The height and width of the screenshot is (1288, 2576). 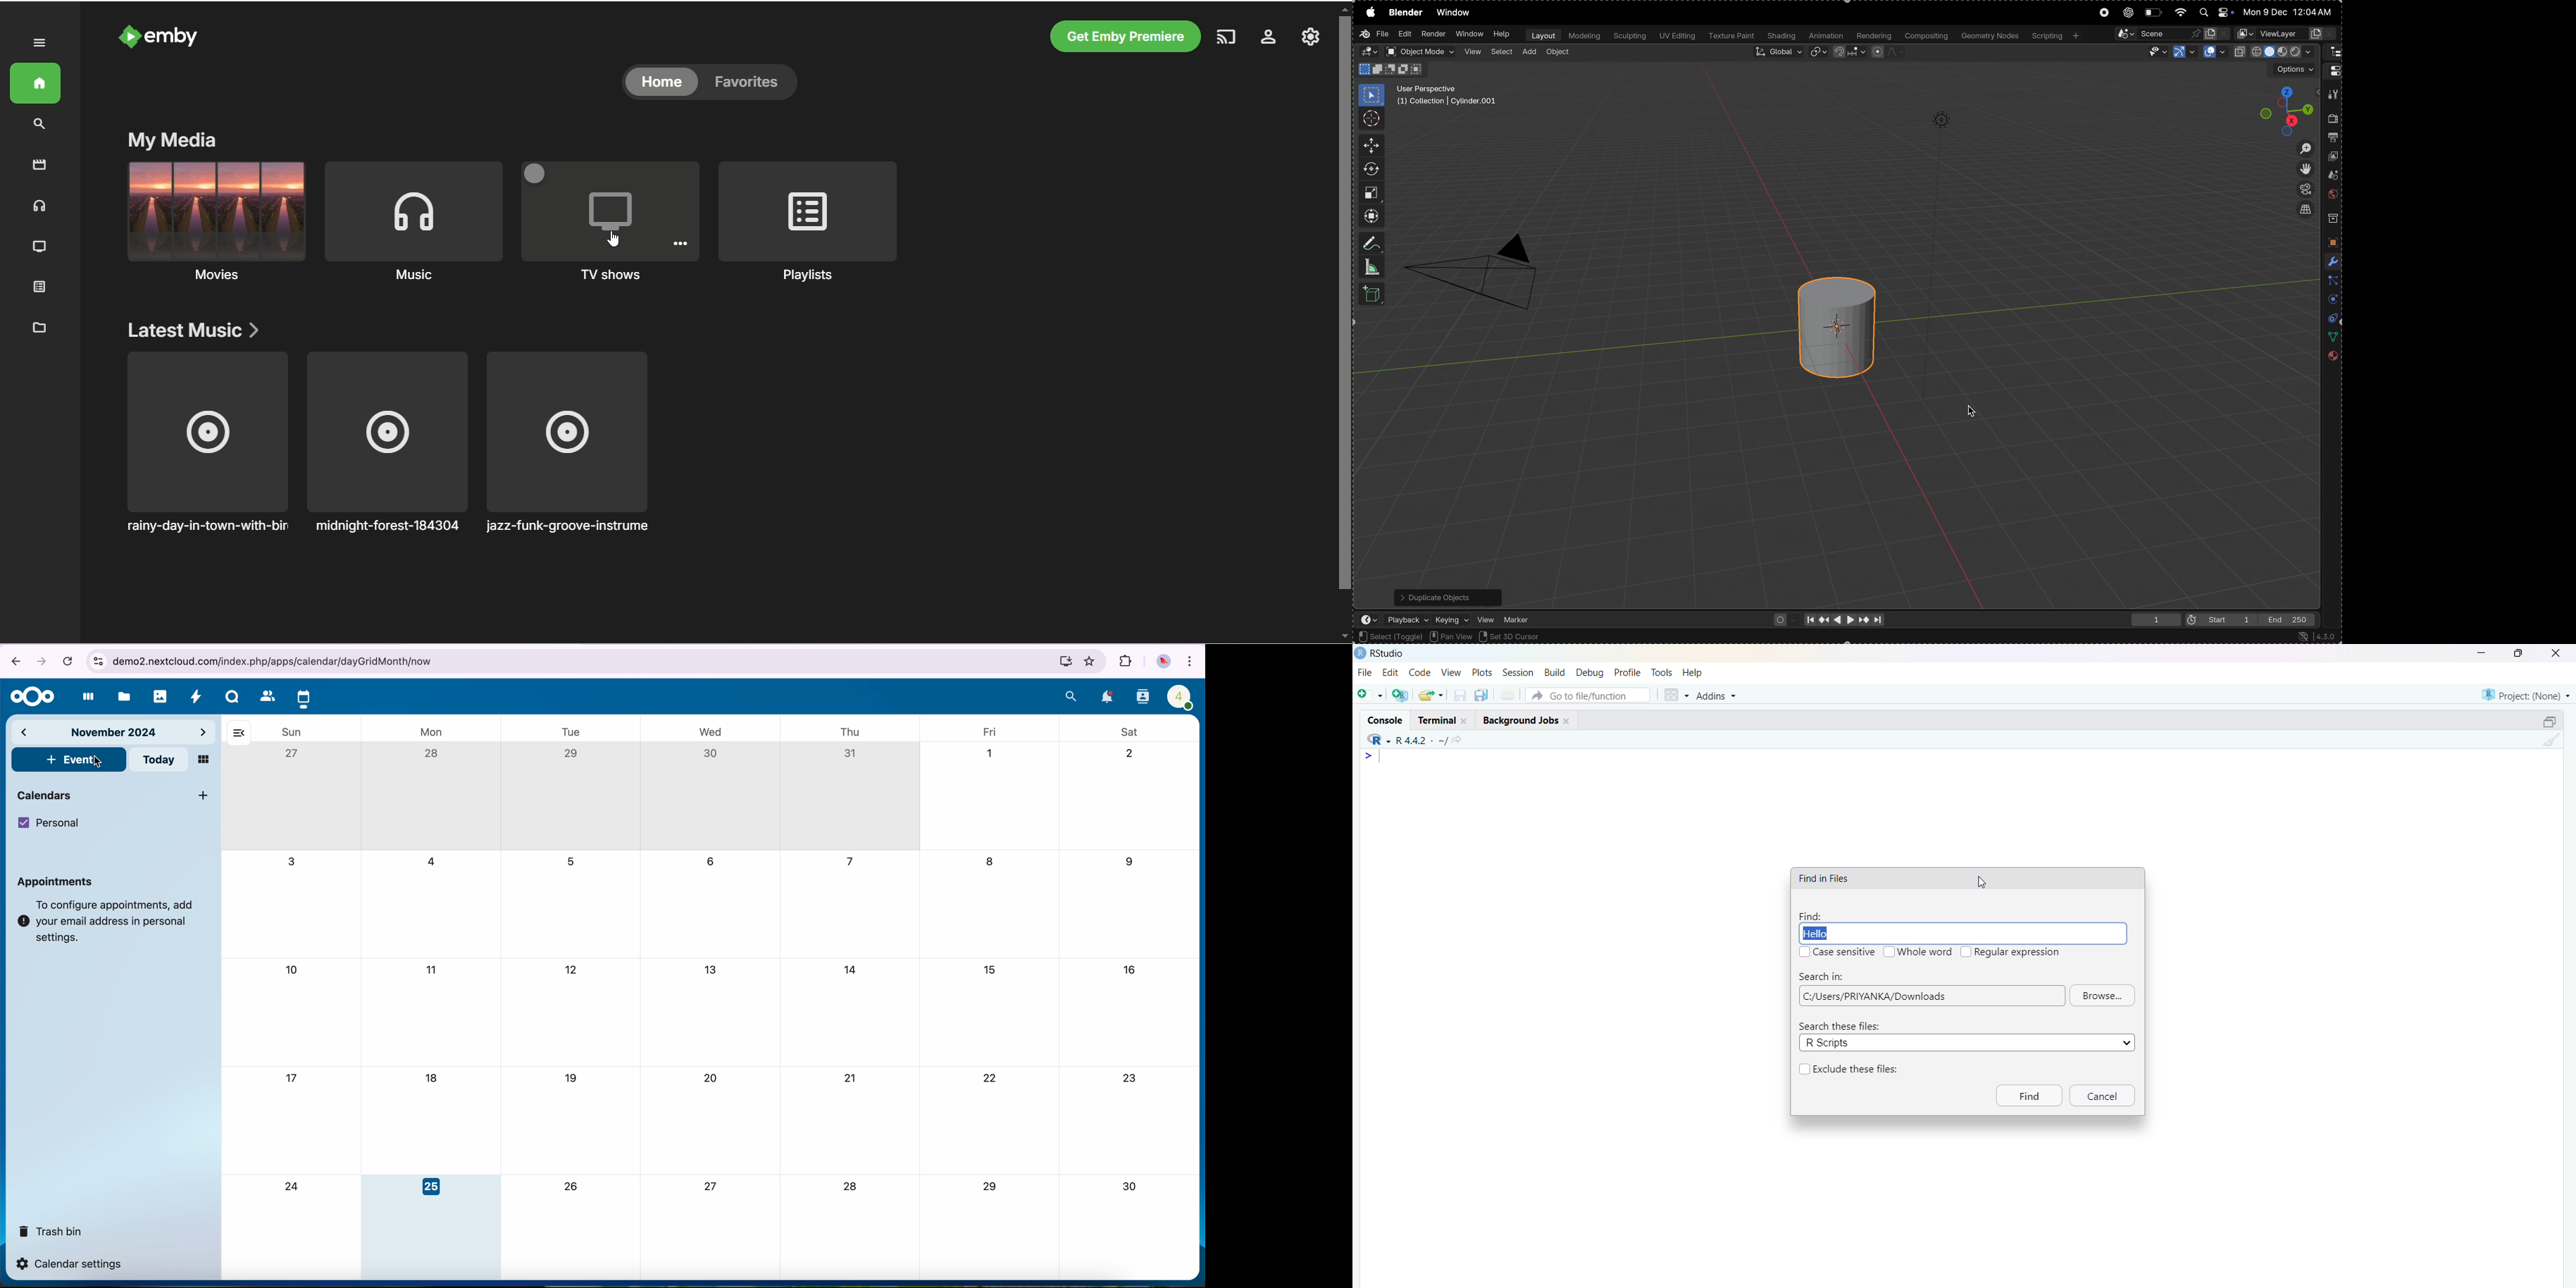 What do you see at coordinates (1431, 695) in the screenshot?
I see `share` at bounding box center [1431, 695].